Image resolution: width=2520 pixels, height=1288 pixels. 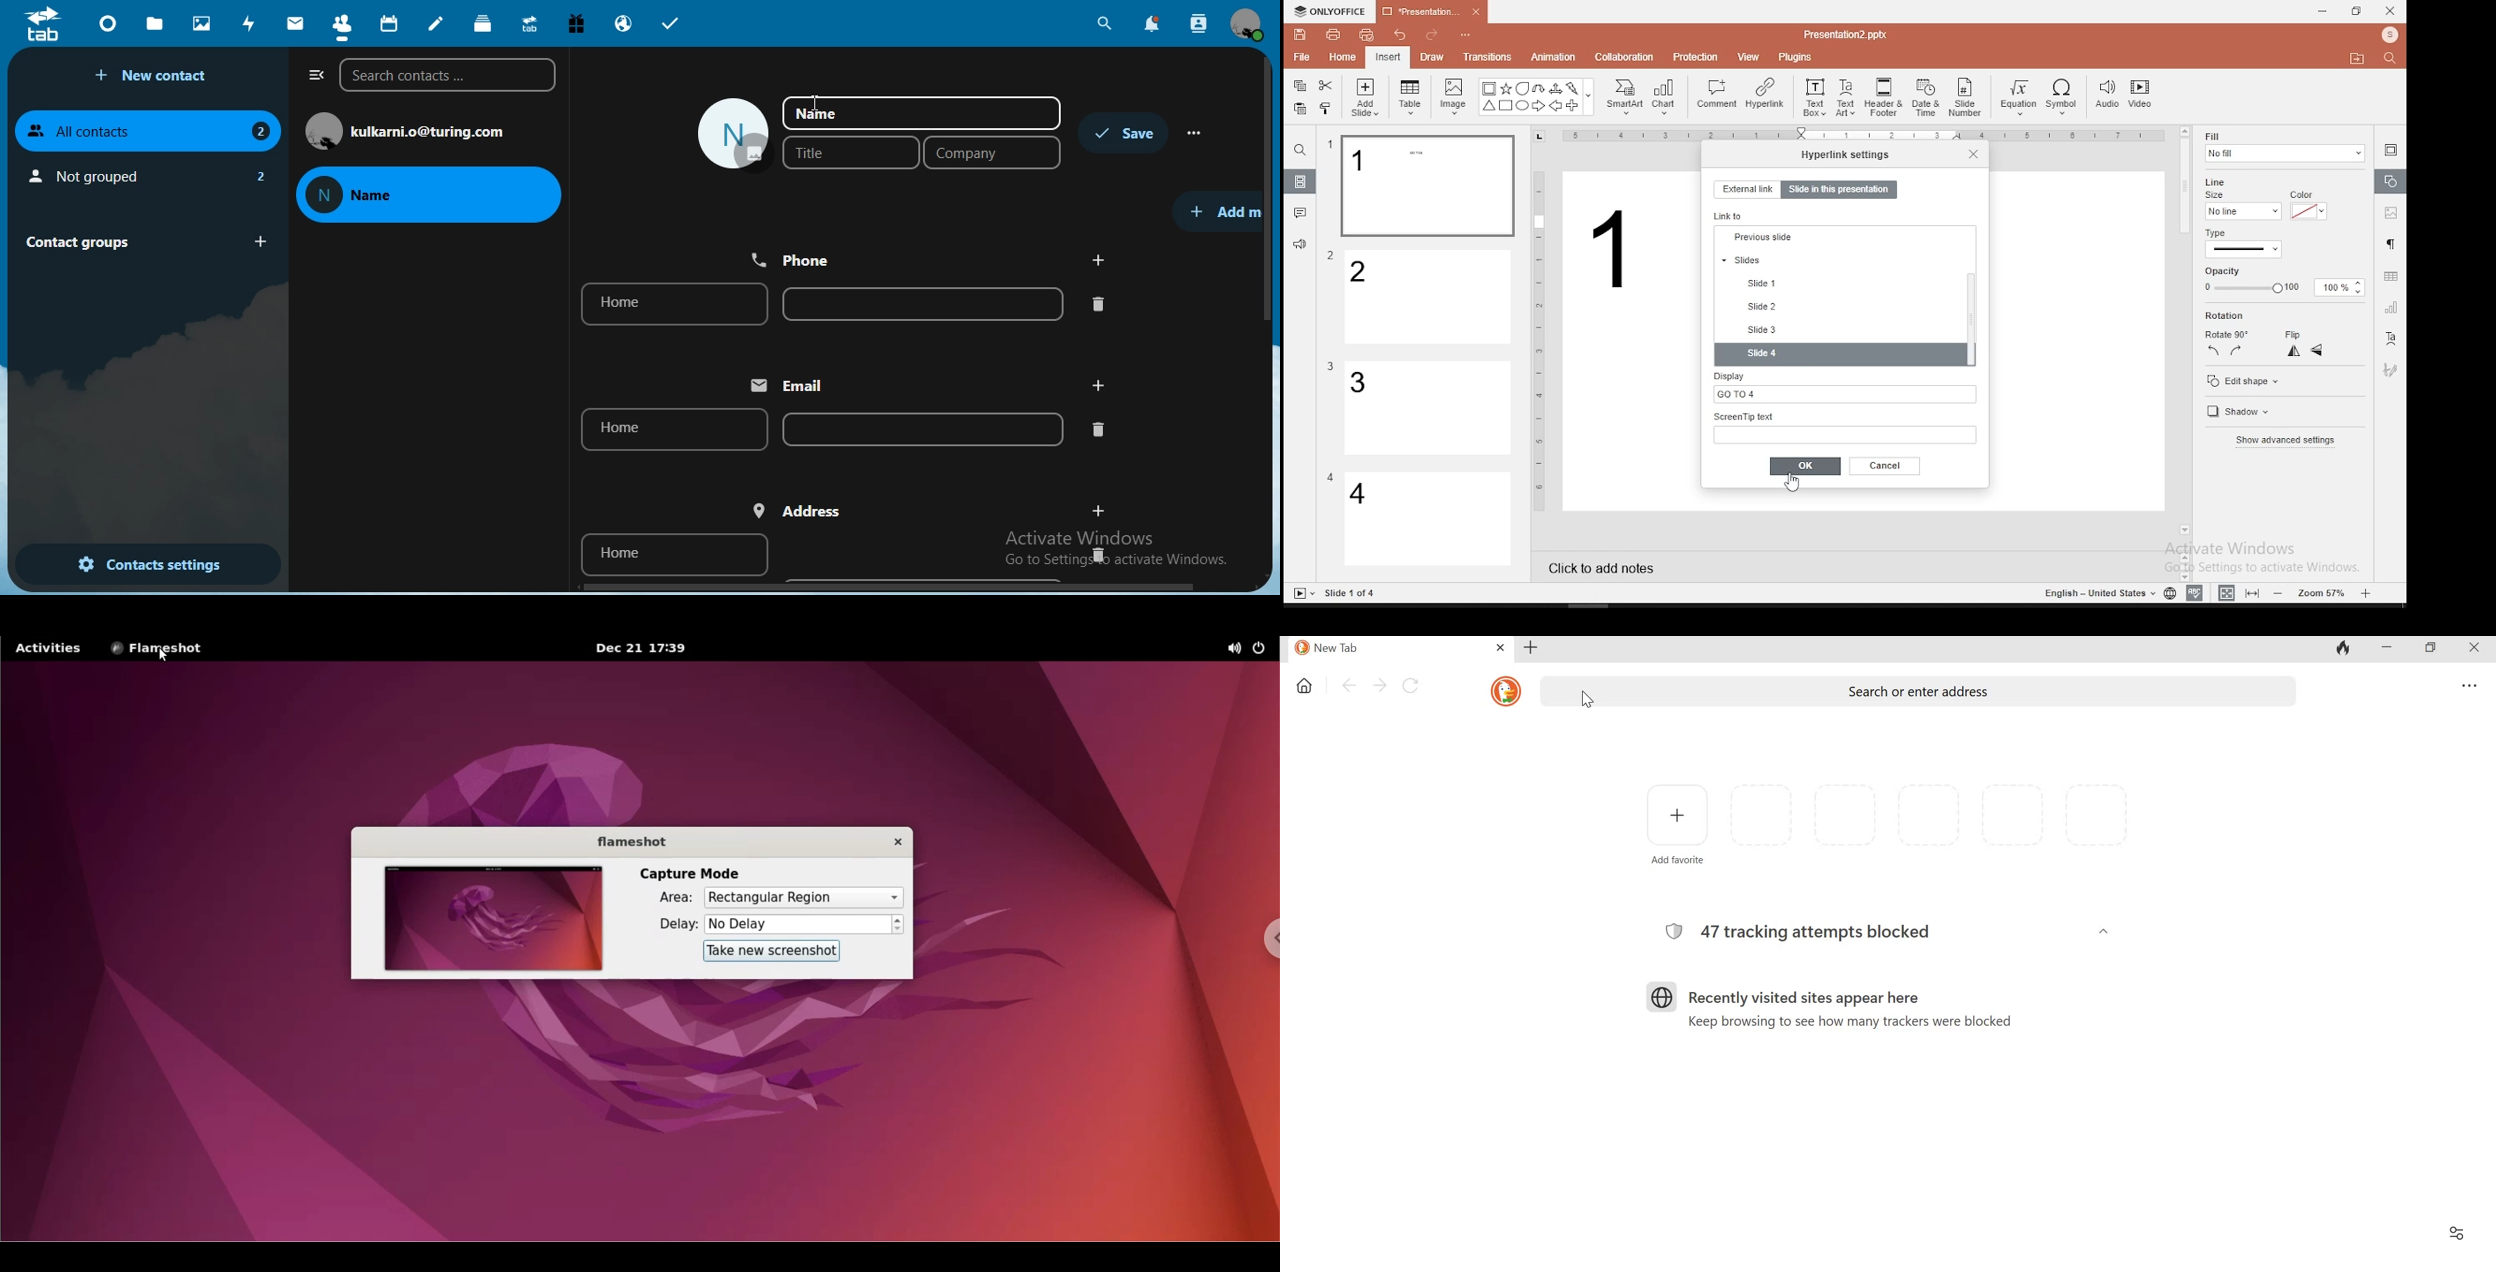 What do you see at coordinates (1331, 256) in the screenshot?
I see `` at bounding box center [1331, 256].